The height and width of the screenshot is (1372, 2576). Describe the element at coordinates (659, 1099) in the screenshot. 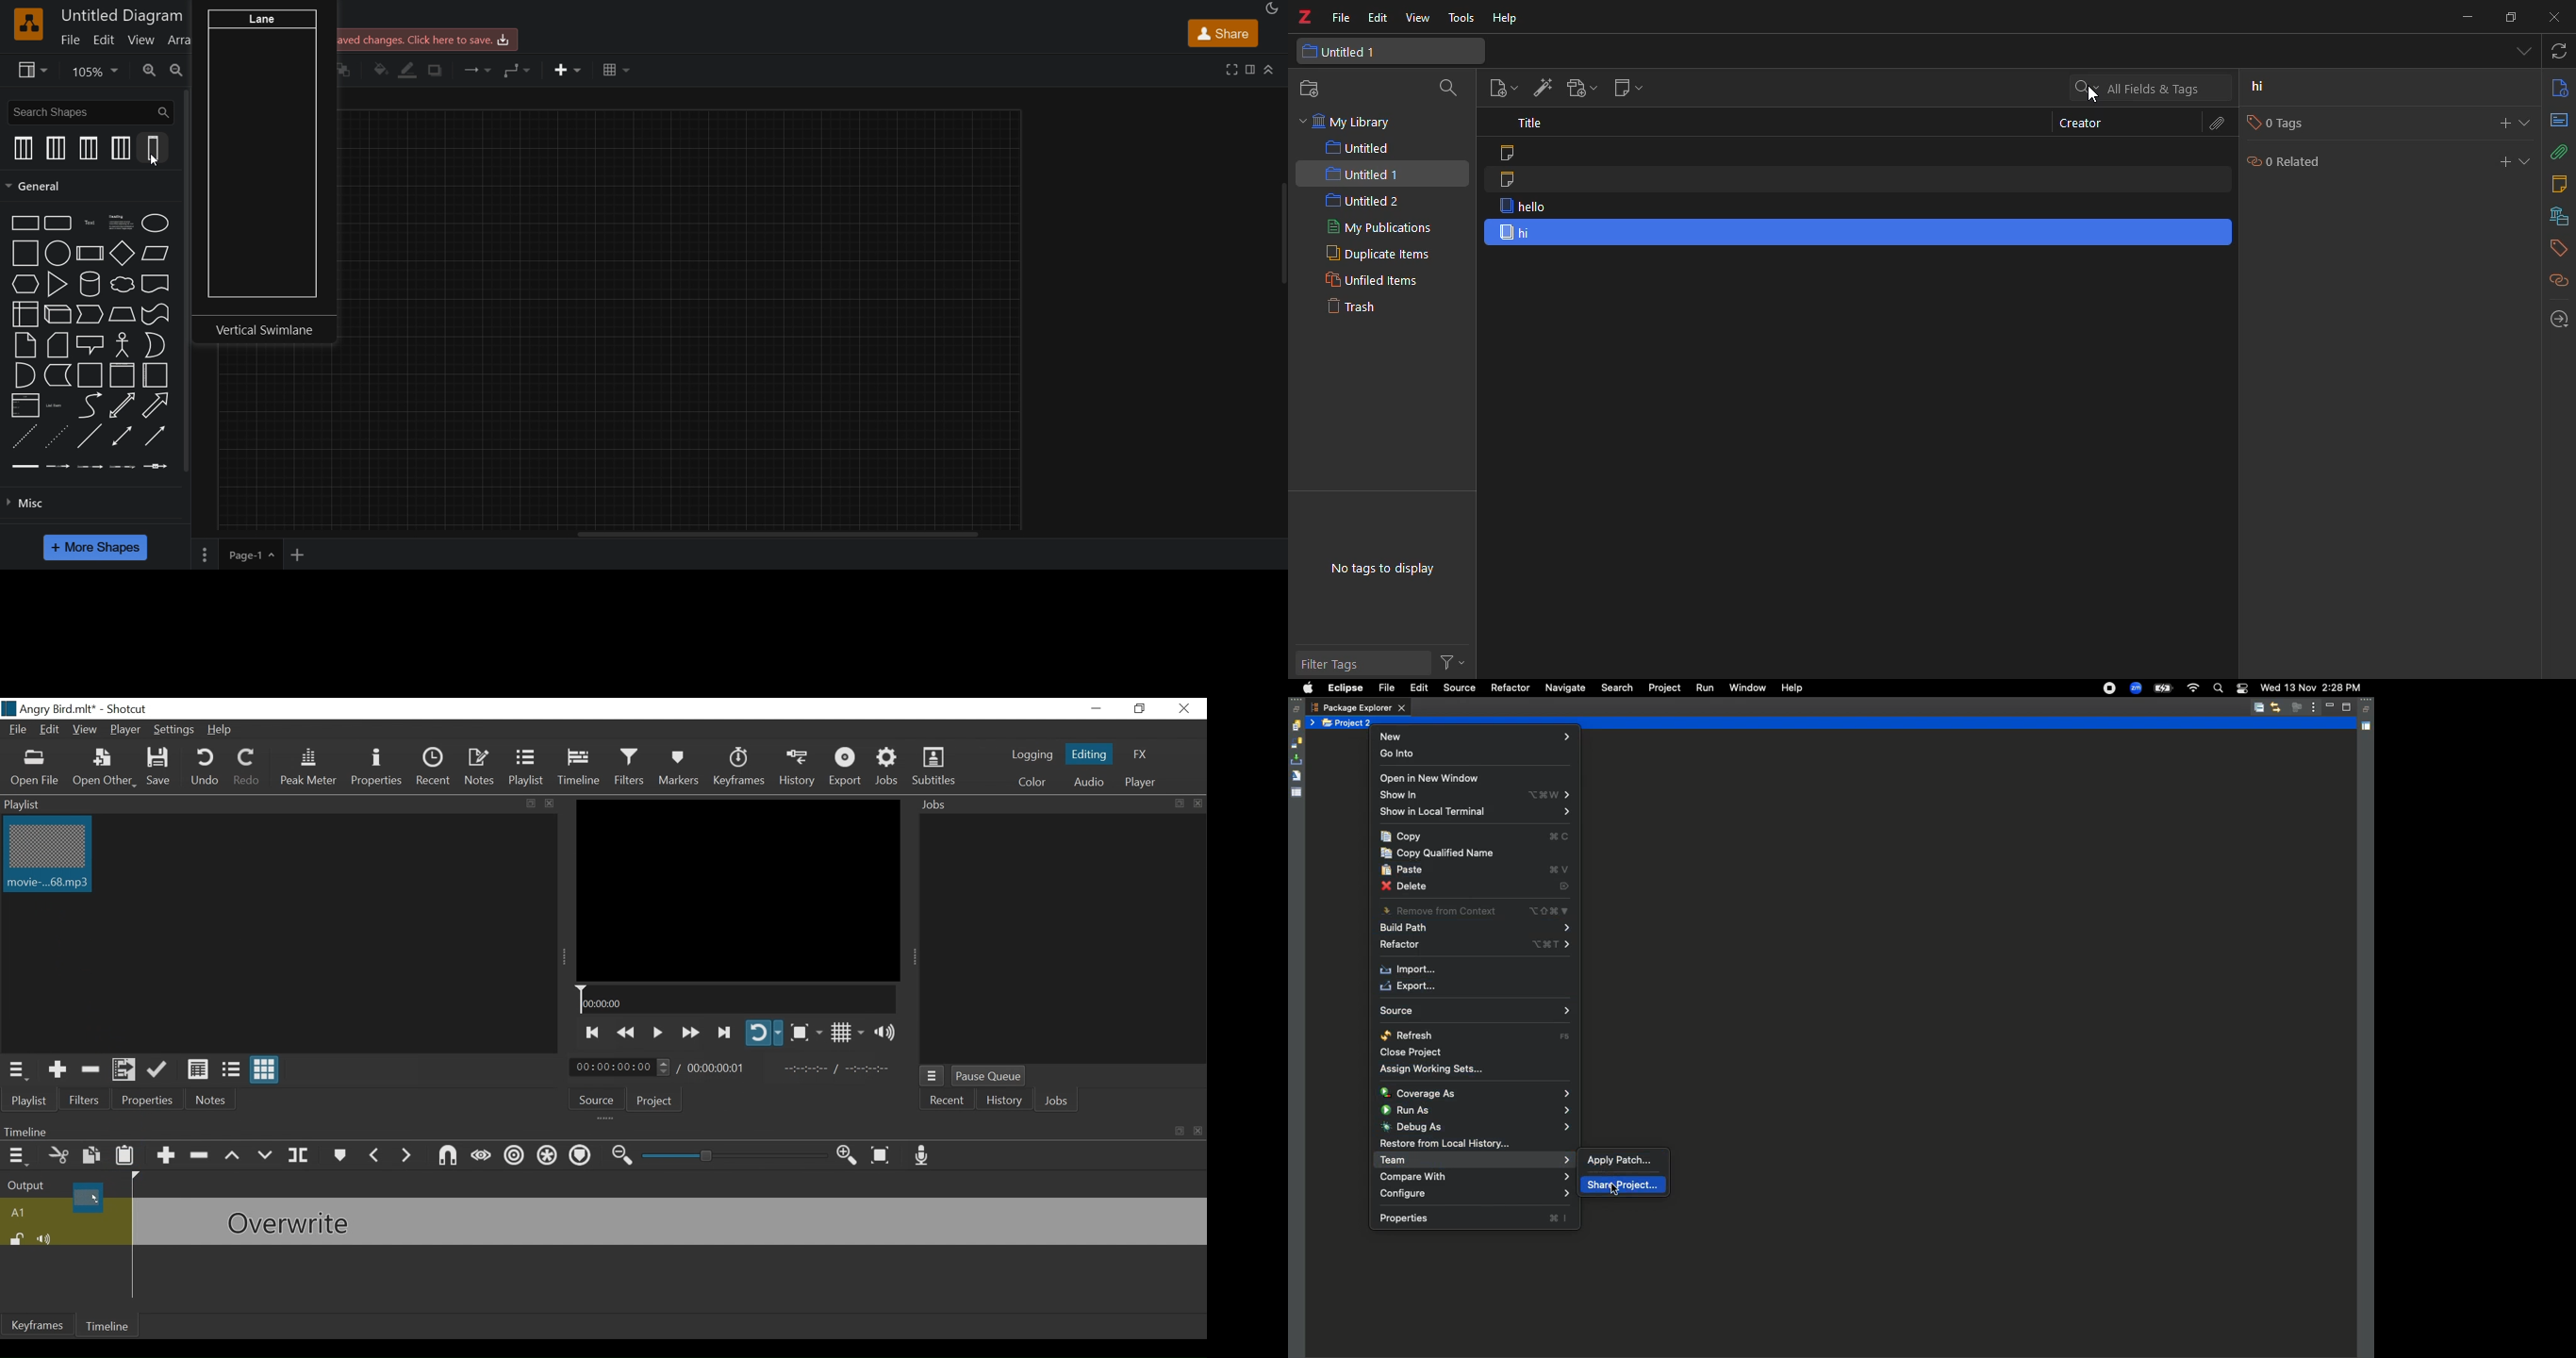

I see `Project` at that location.